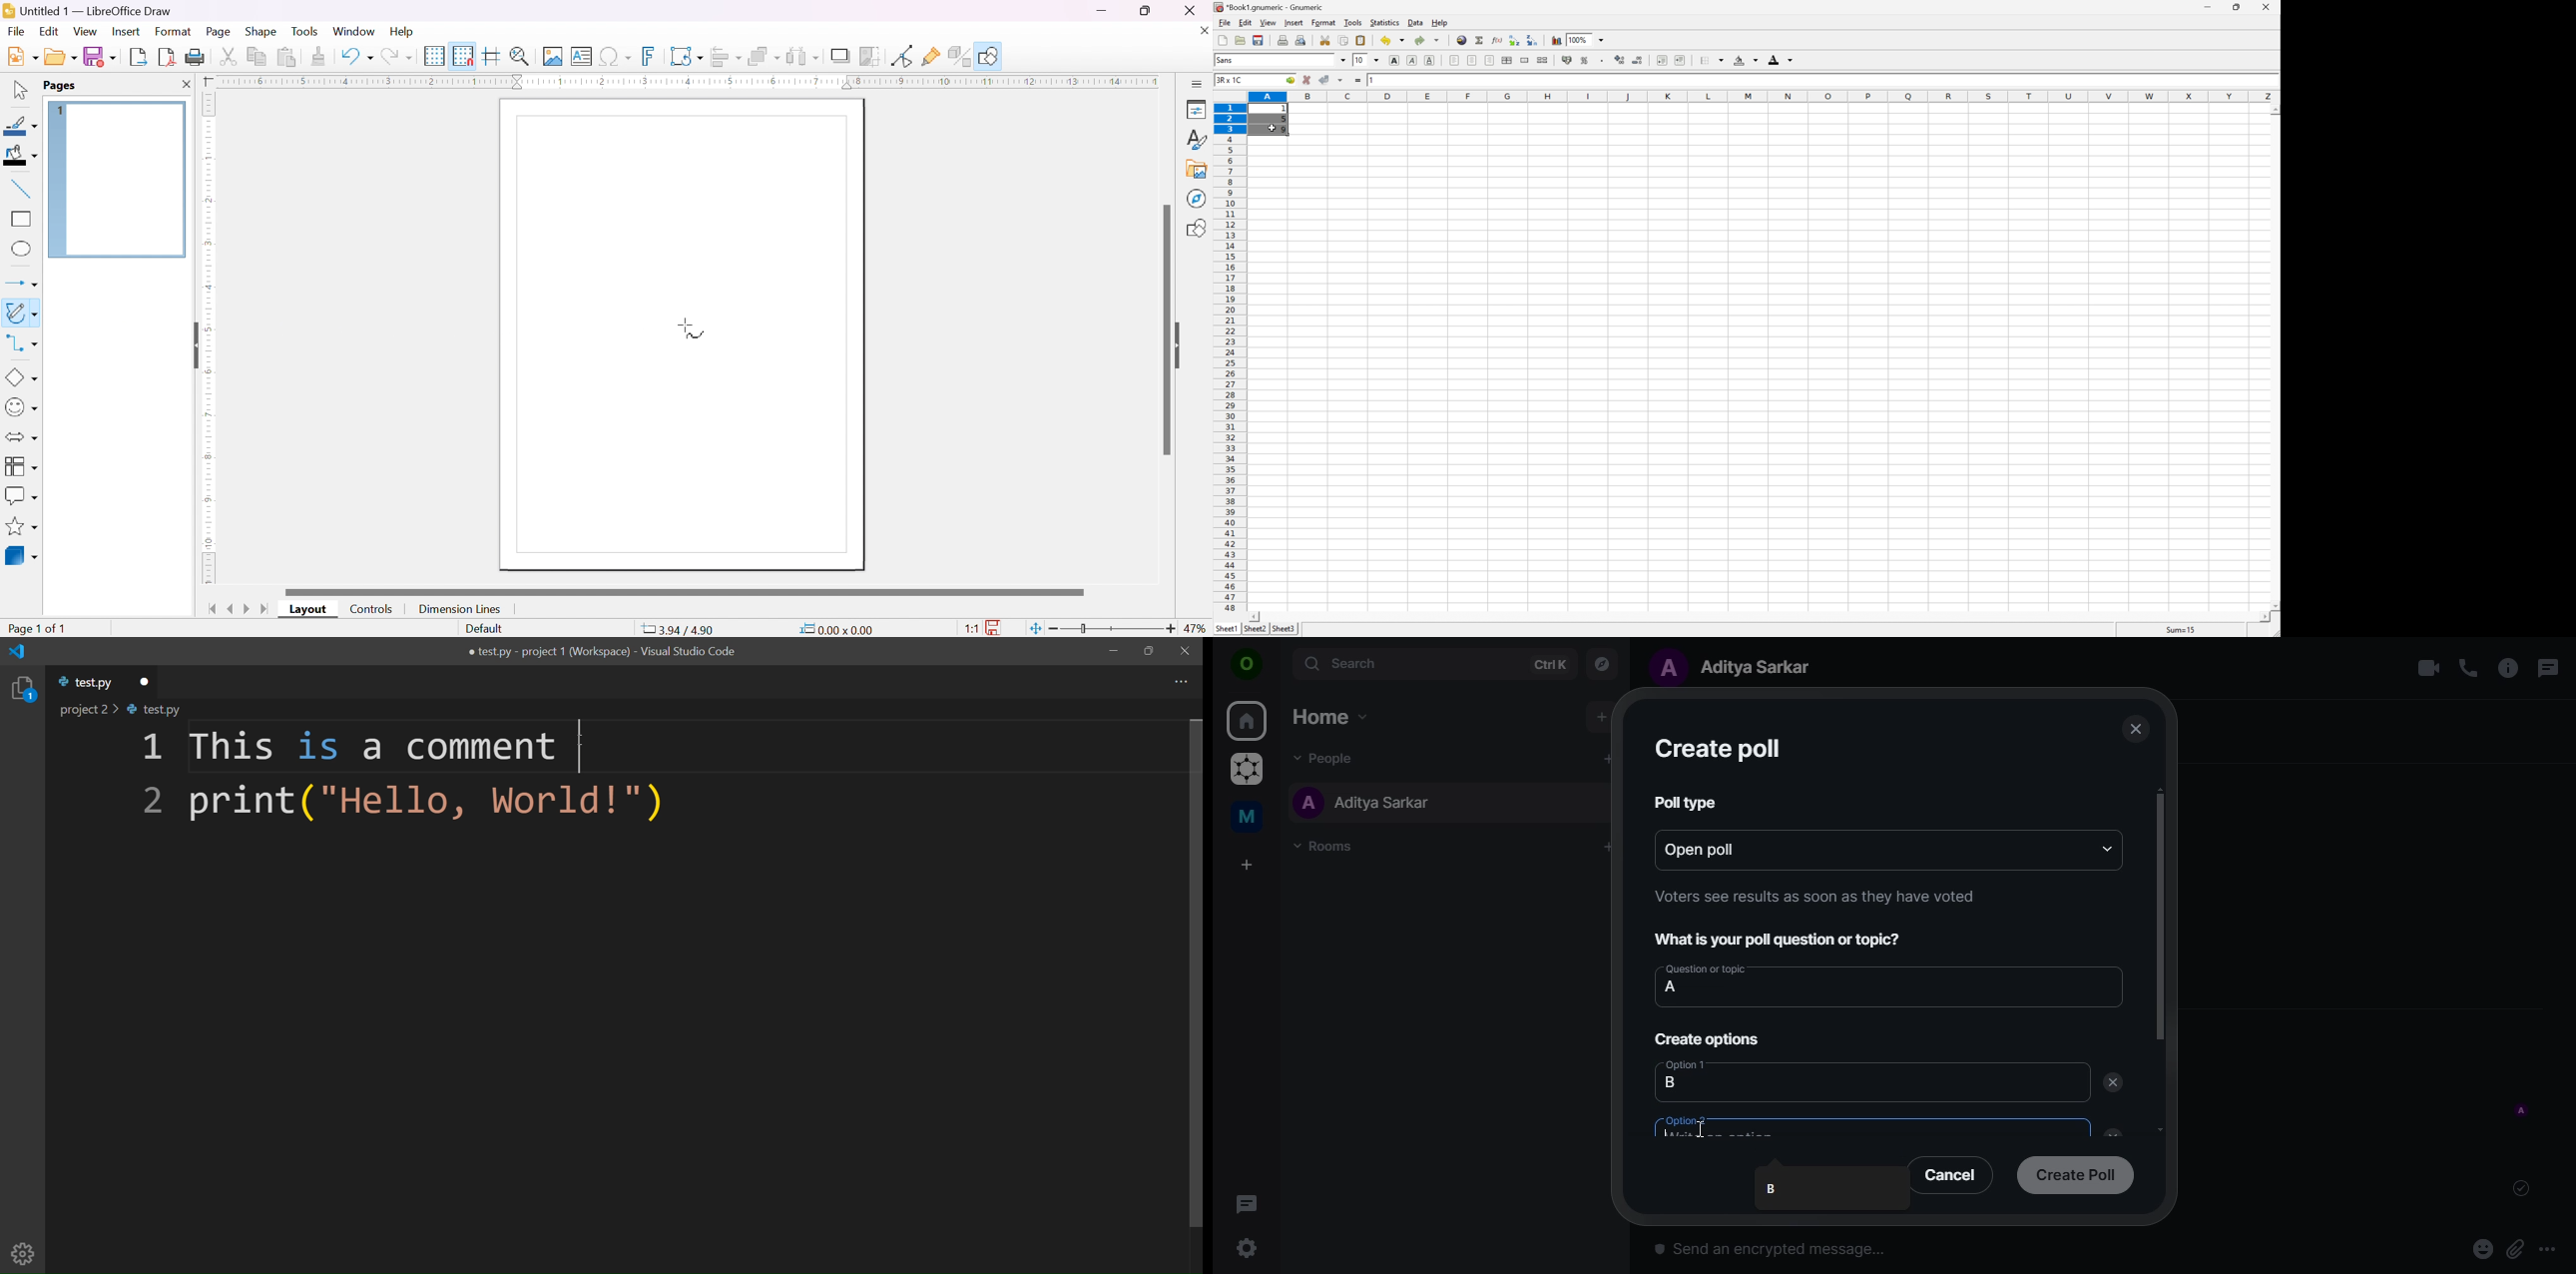 The height and width of the screenshot is (1288, 2576). I want to click on scroll right, so click(2264, 617).